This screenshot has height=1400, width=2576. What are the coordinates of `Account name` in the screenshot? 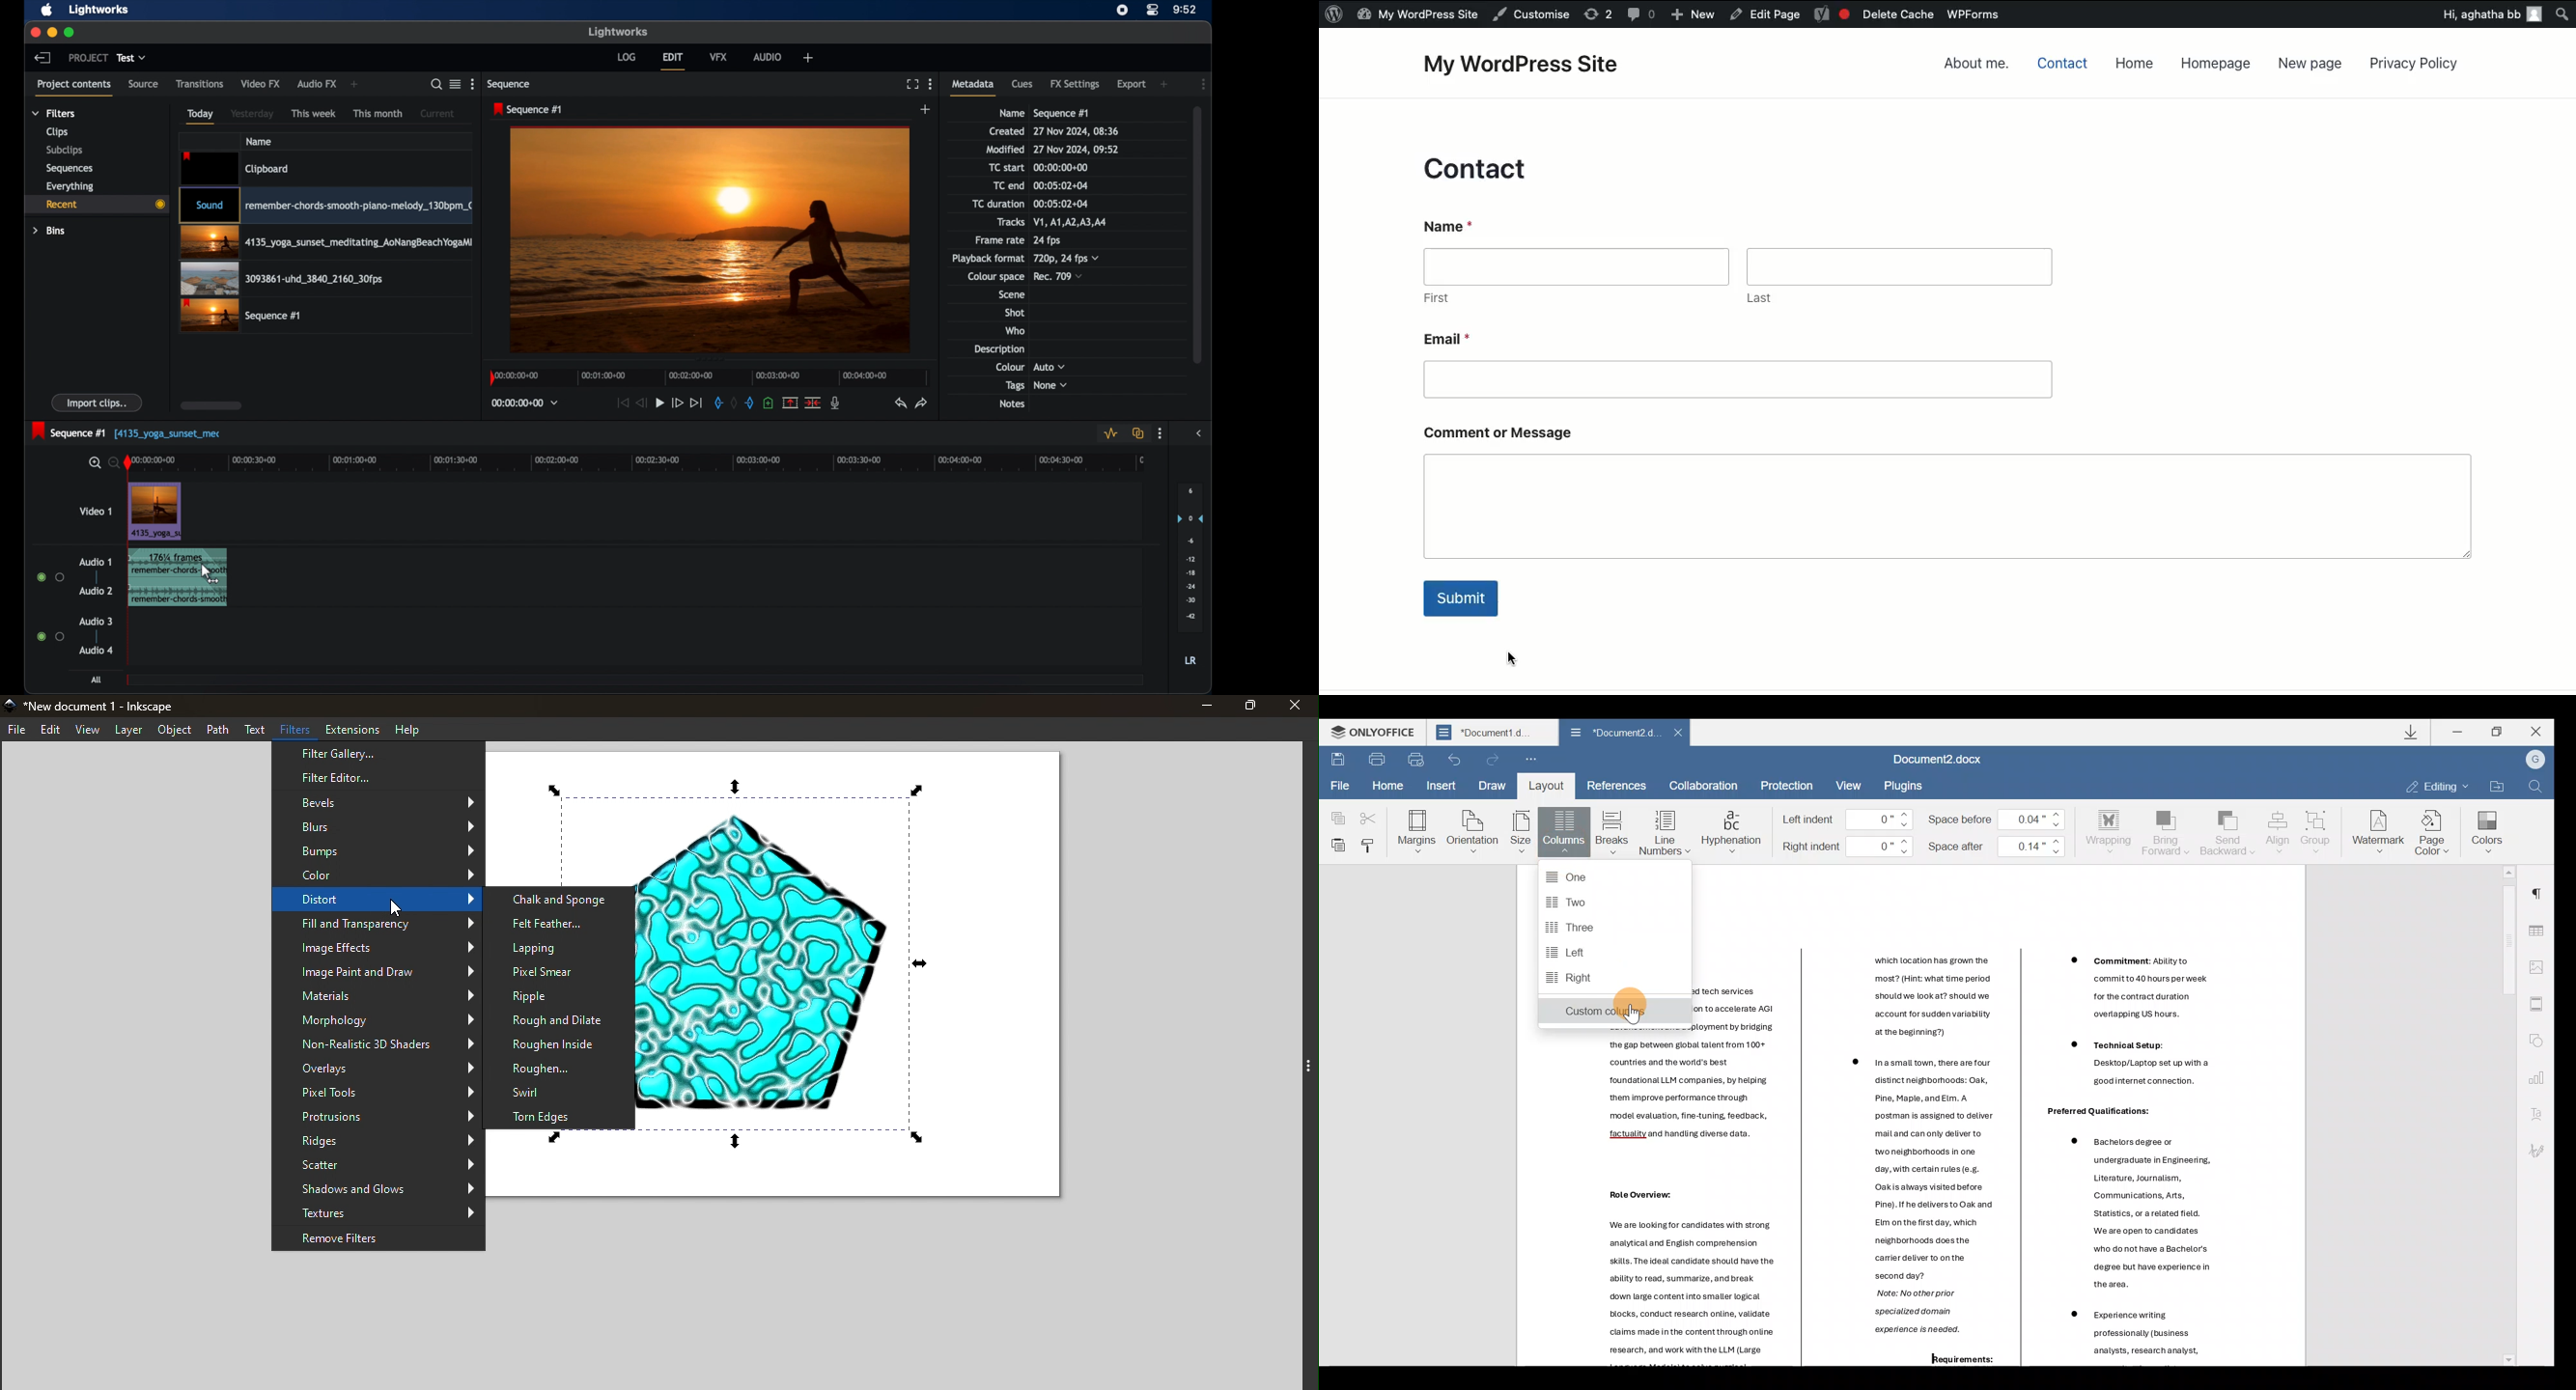 It's located at (2535, 761).